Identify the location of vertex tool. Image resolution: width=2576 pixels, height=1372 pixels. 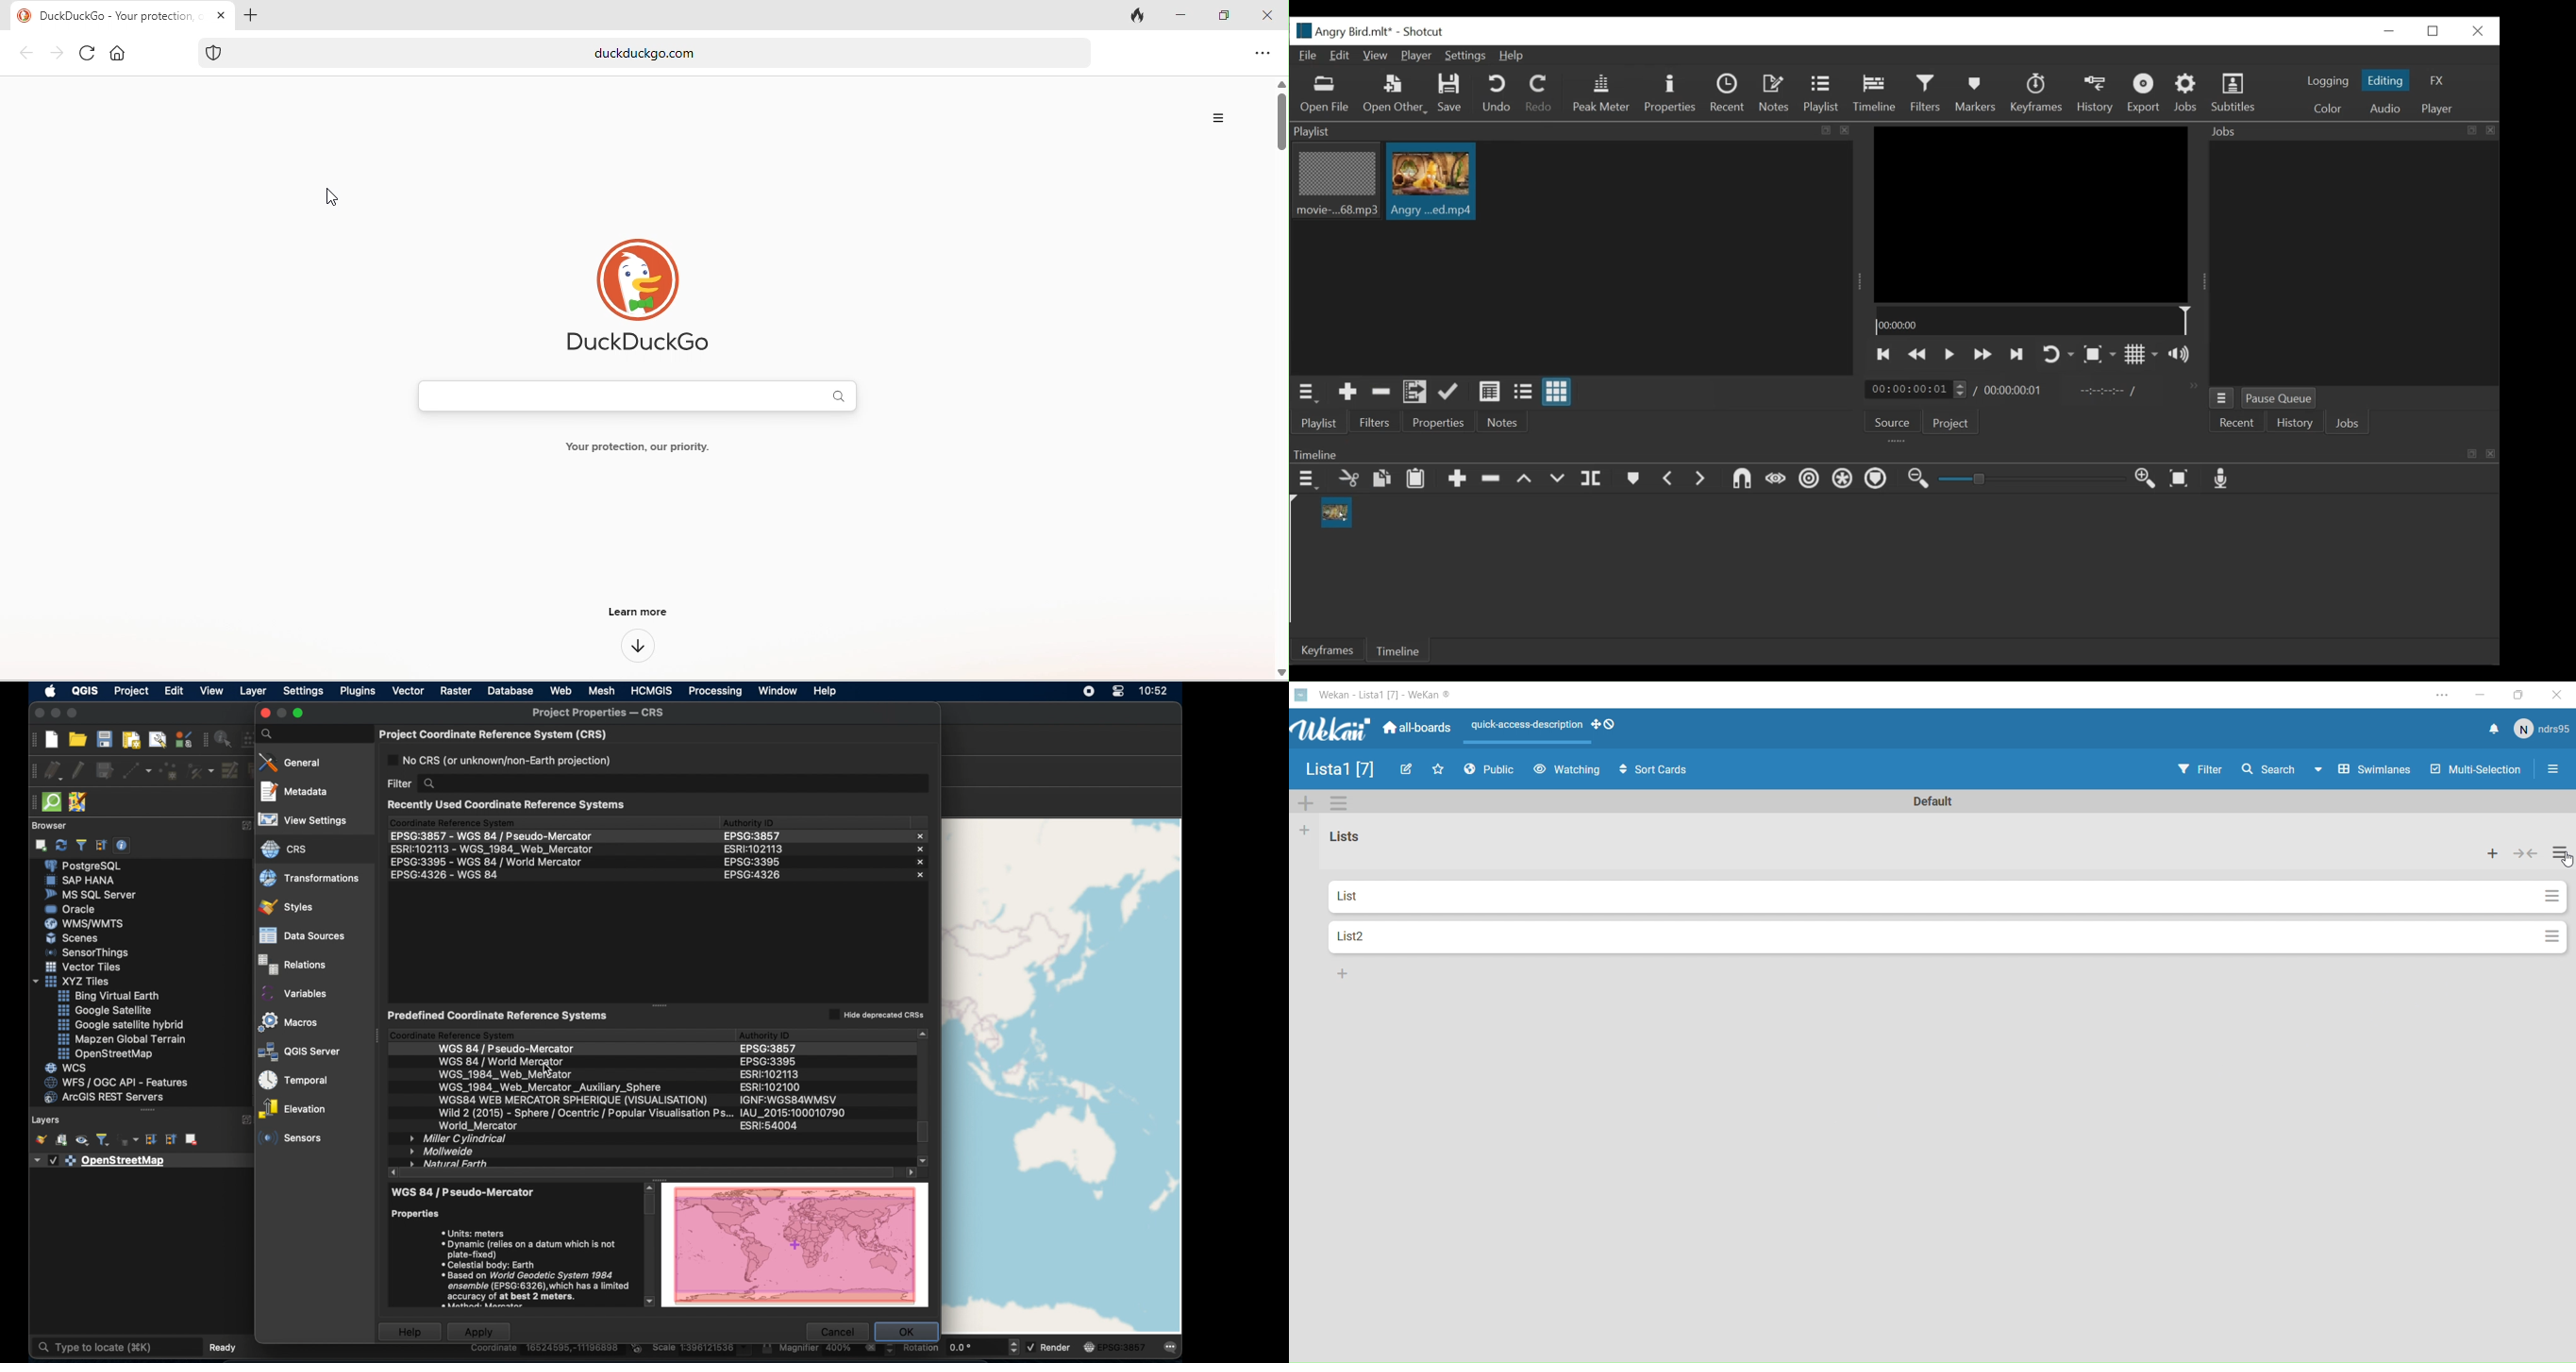
(202, 771).